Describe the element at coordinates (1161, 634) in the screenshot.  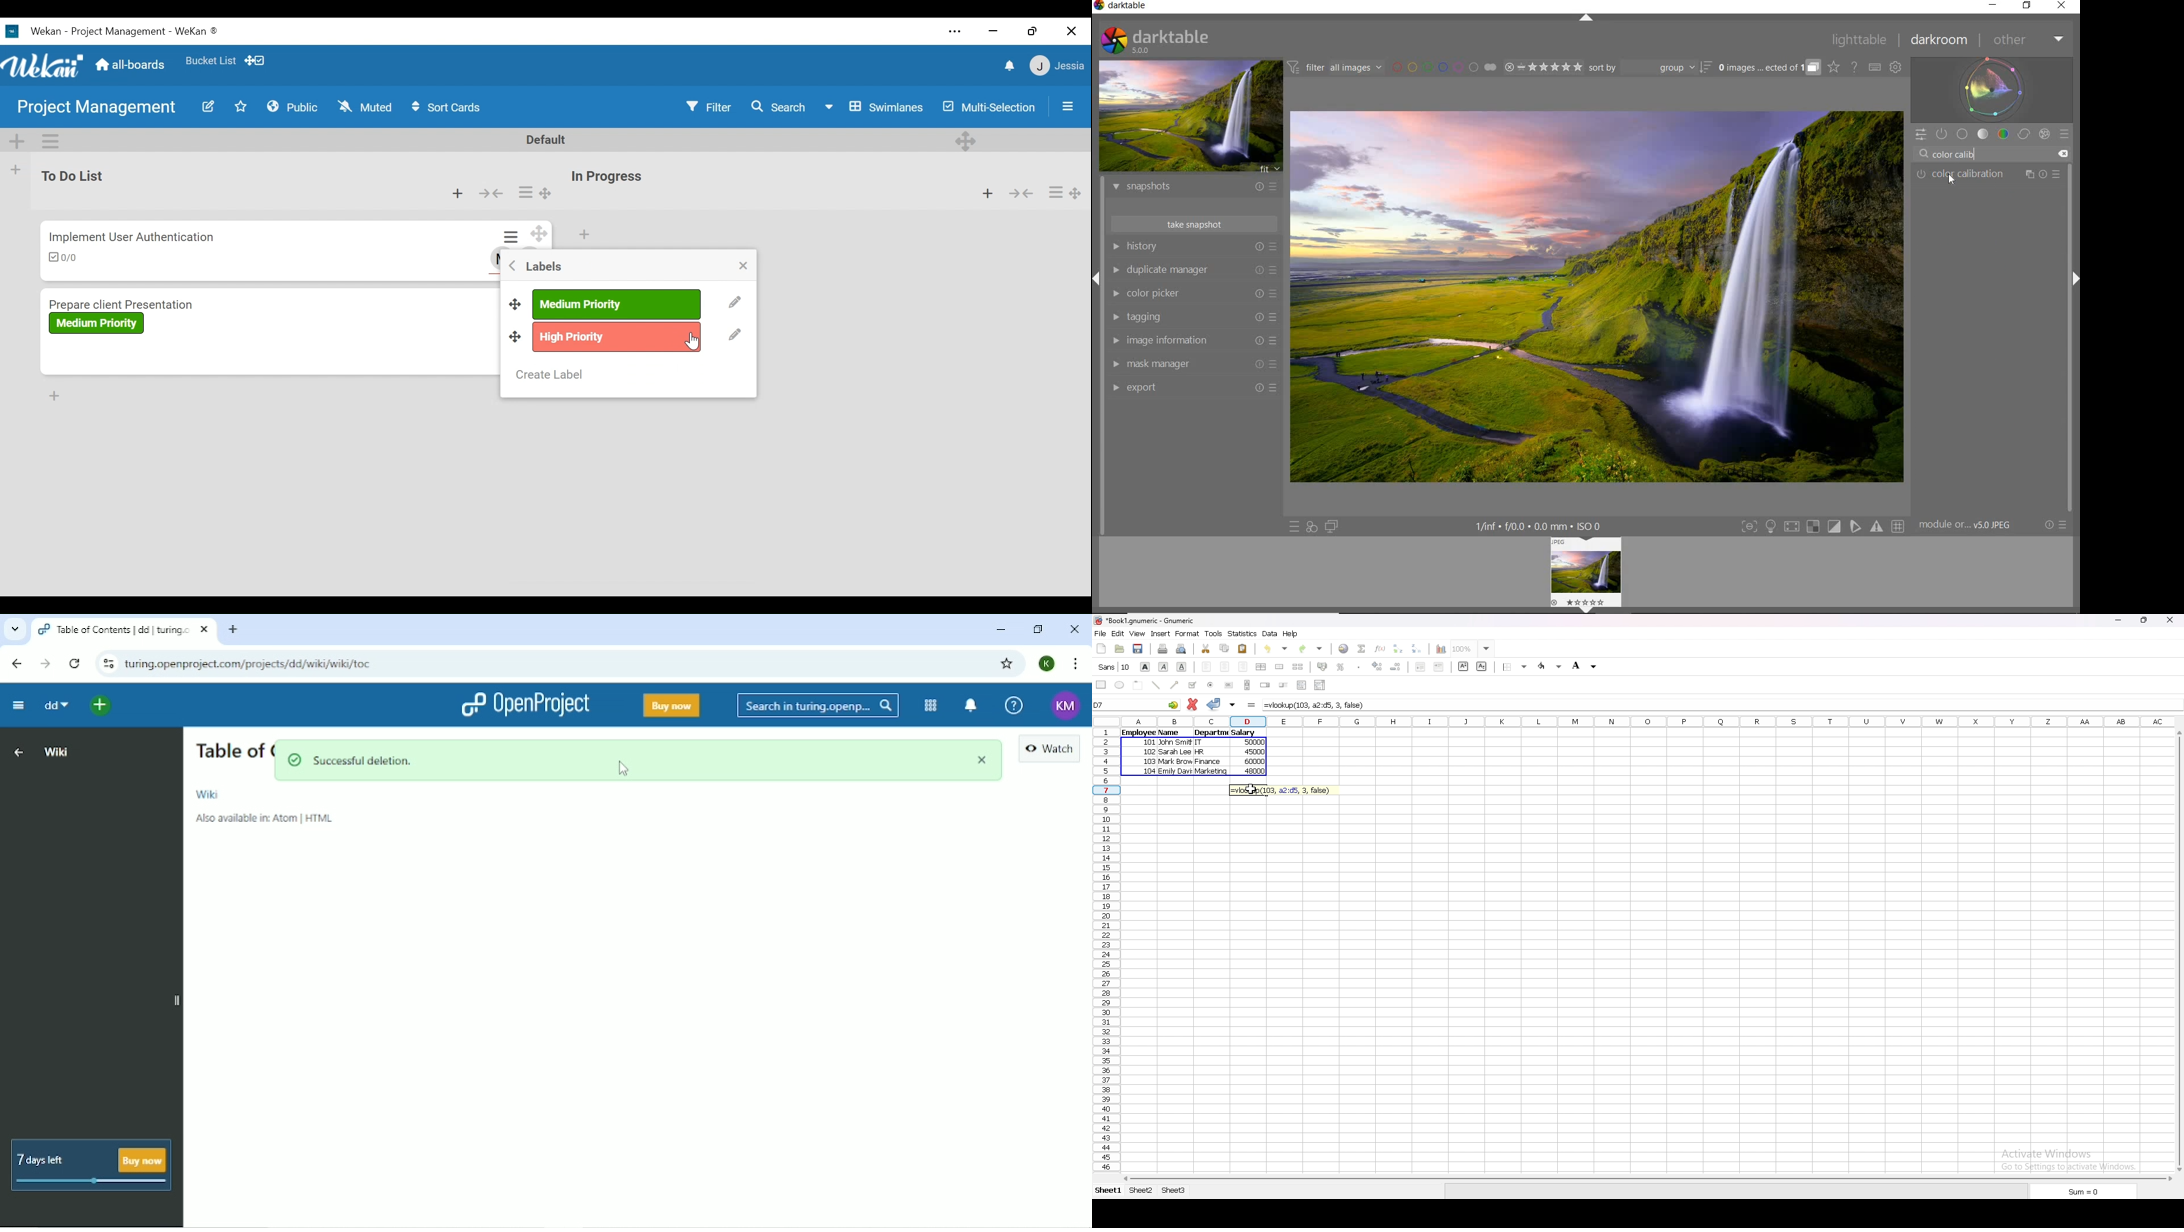
I see `insert` at that location.